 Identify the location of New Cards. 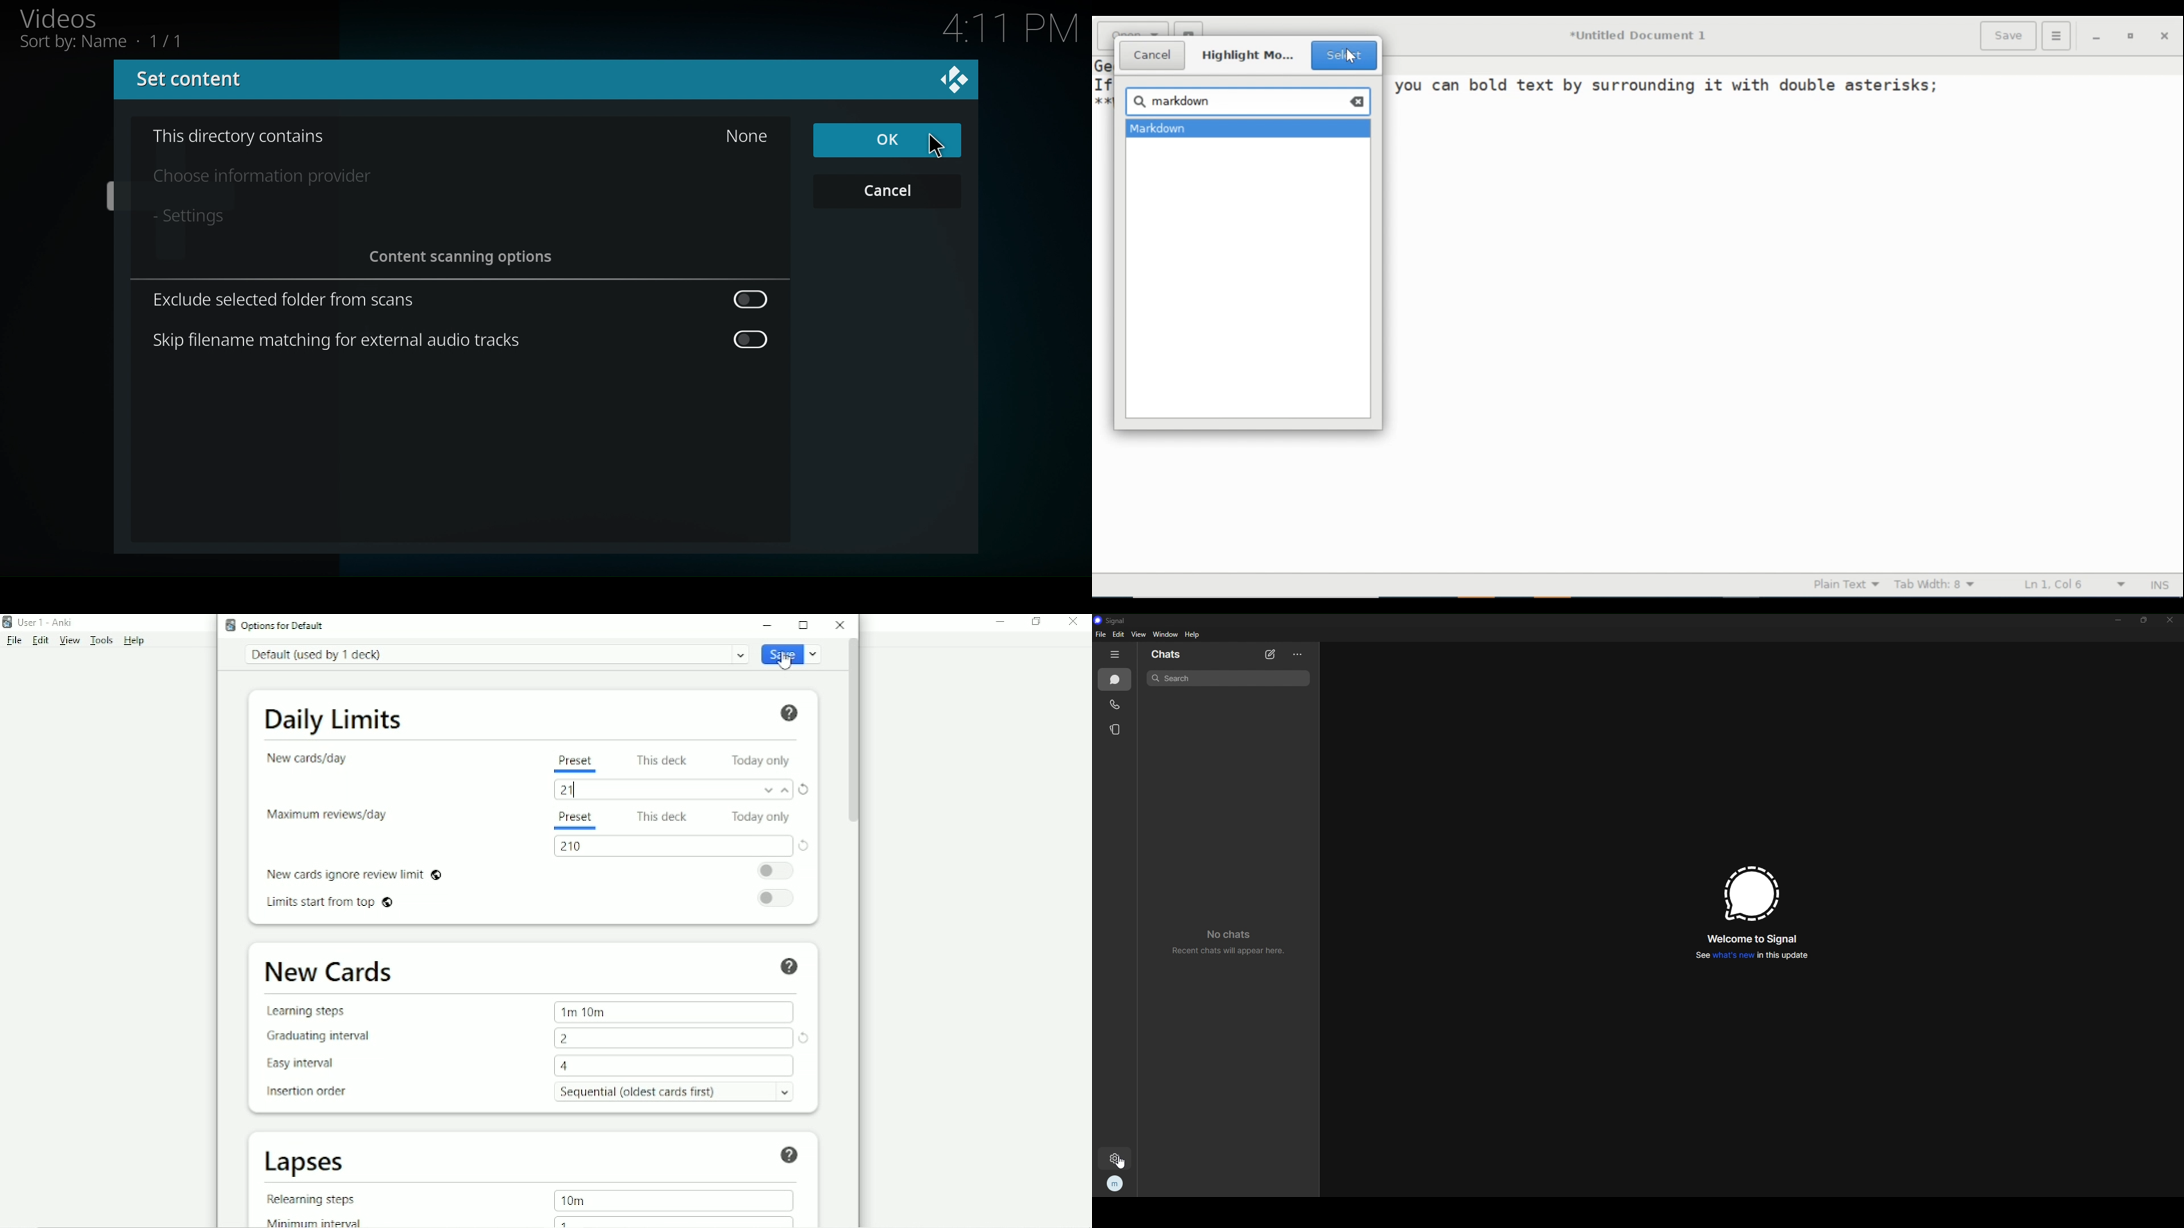
(332, 972).